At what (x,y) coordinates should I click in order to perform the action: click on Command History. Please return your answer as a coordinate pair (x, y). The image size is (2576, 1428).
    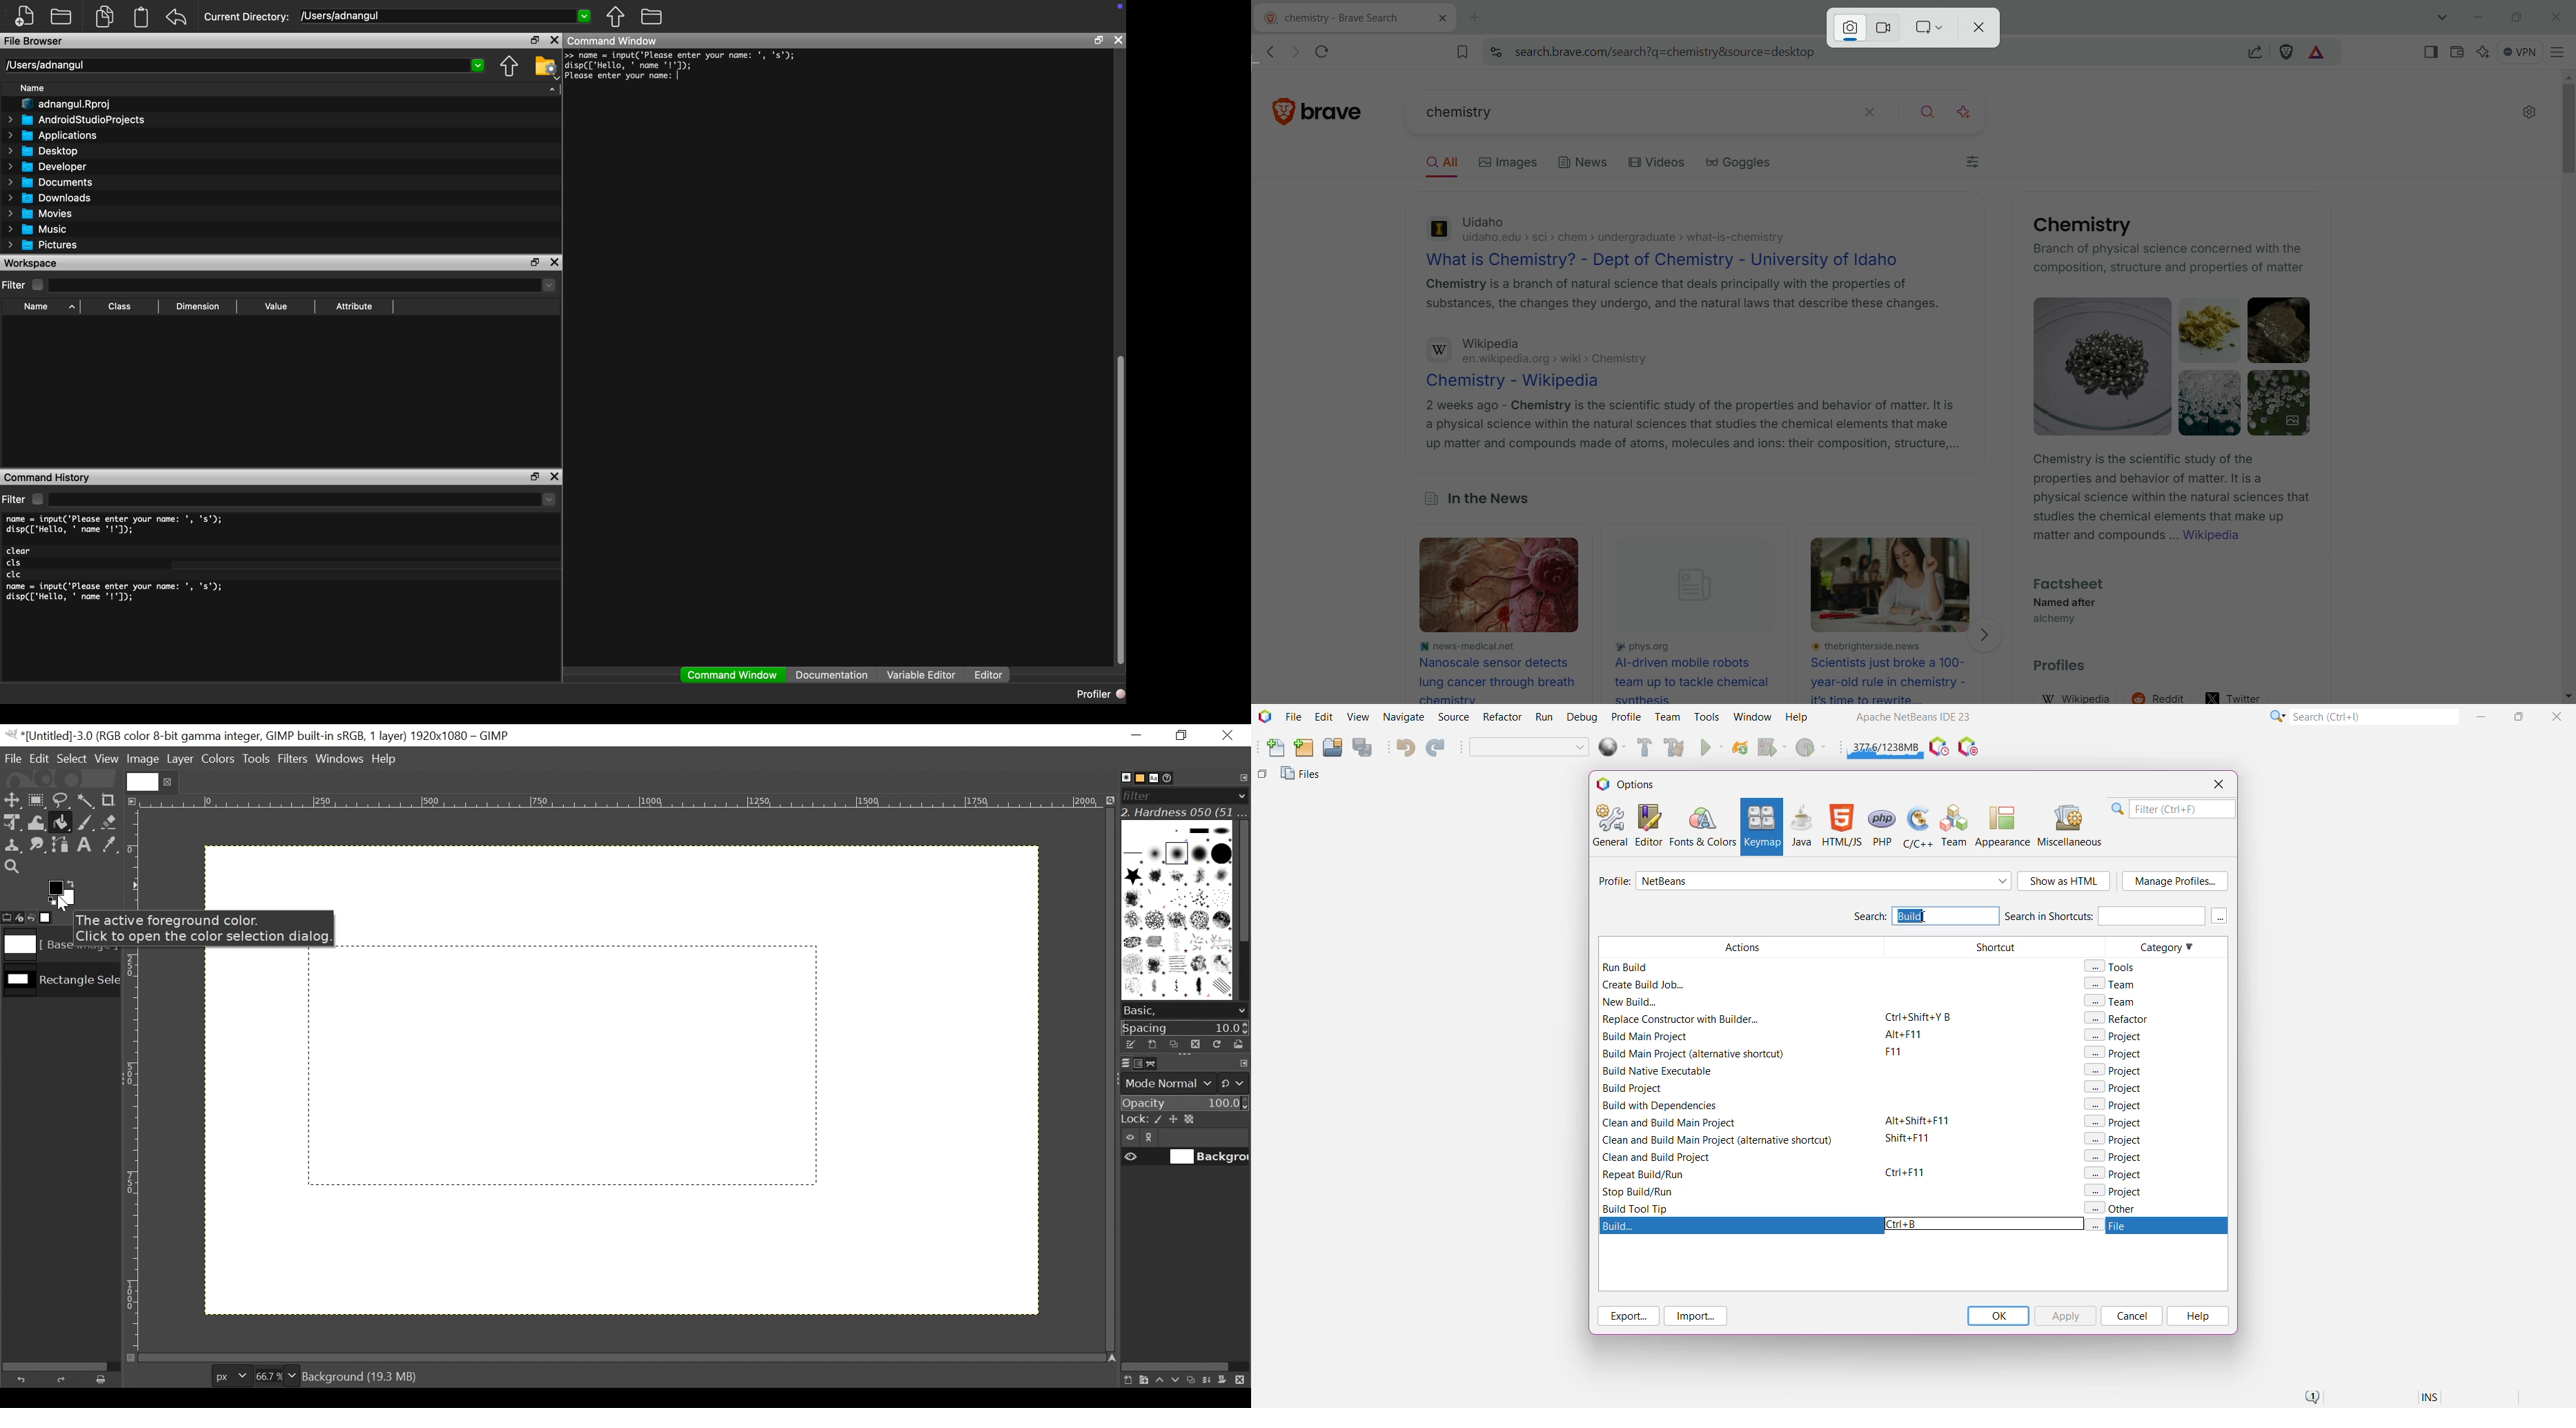
    Looking at the image, I should click on (47, 479).